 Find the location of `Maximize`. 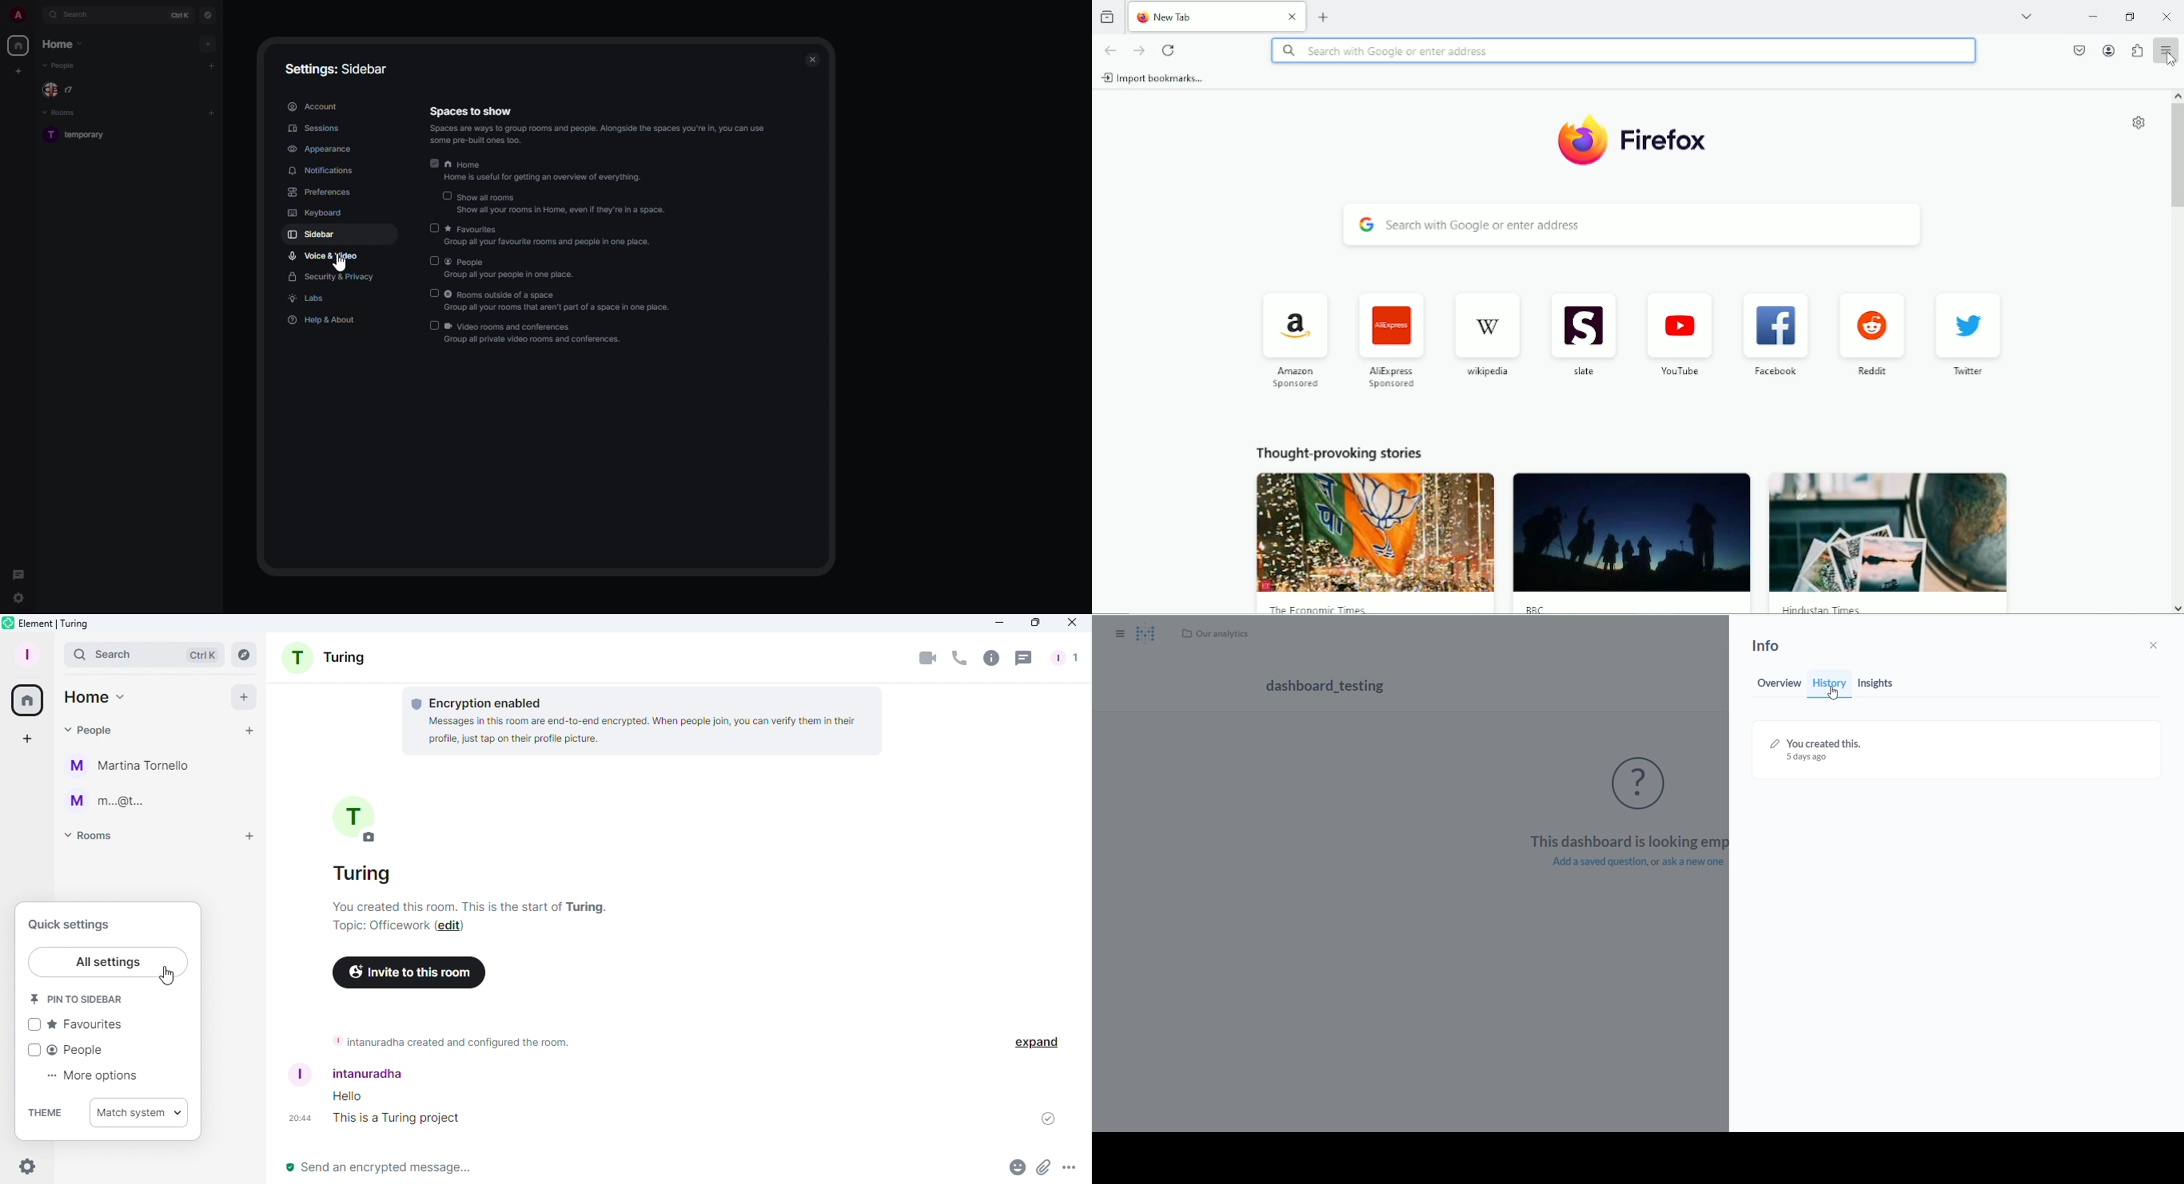

Maximize is located at coordinates (1033, 623).